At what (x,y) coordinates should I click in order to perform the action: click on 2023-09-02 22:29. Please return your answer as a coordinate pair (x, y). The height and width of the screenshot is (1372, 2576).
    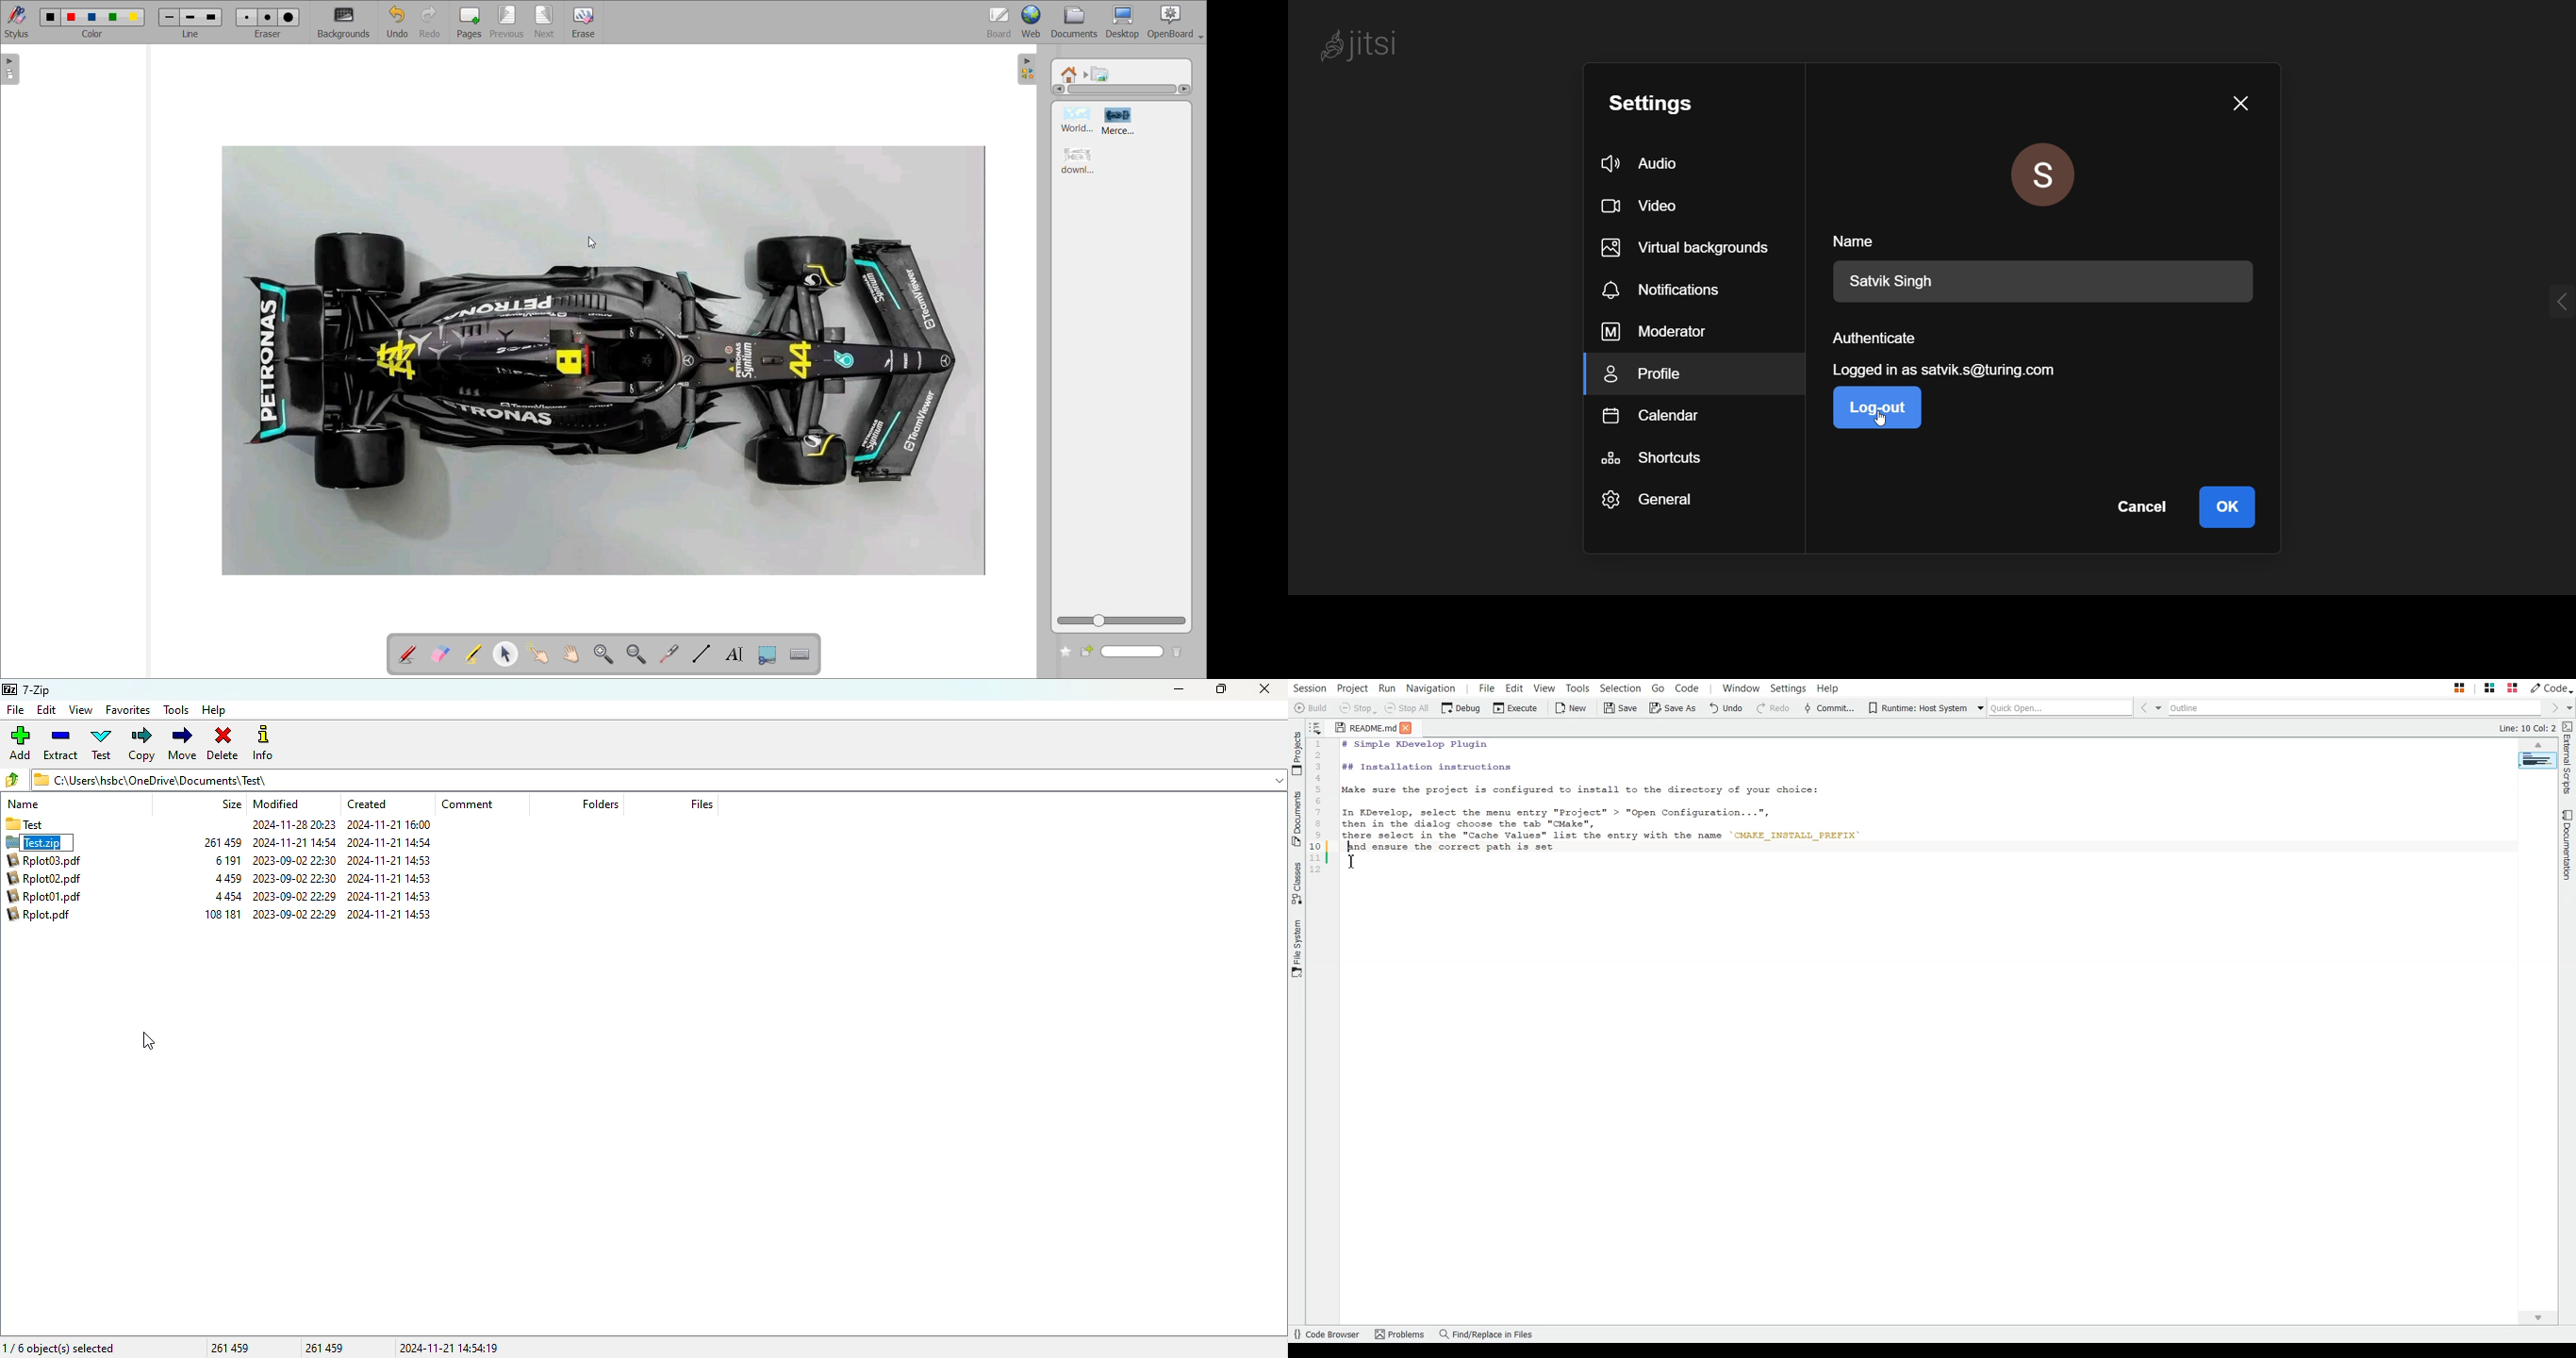
    Looking at the image, I should click on (297, 897).